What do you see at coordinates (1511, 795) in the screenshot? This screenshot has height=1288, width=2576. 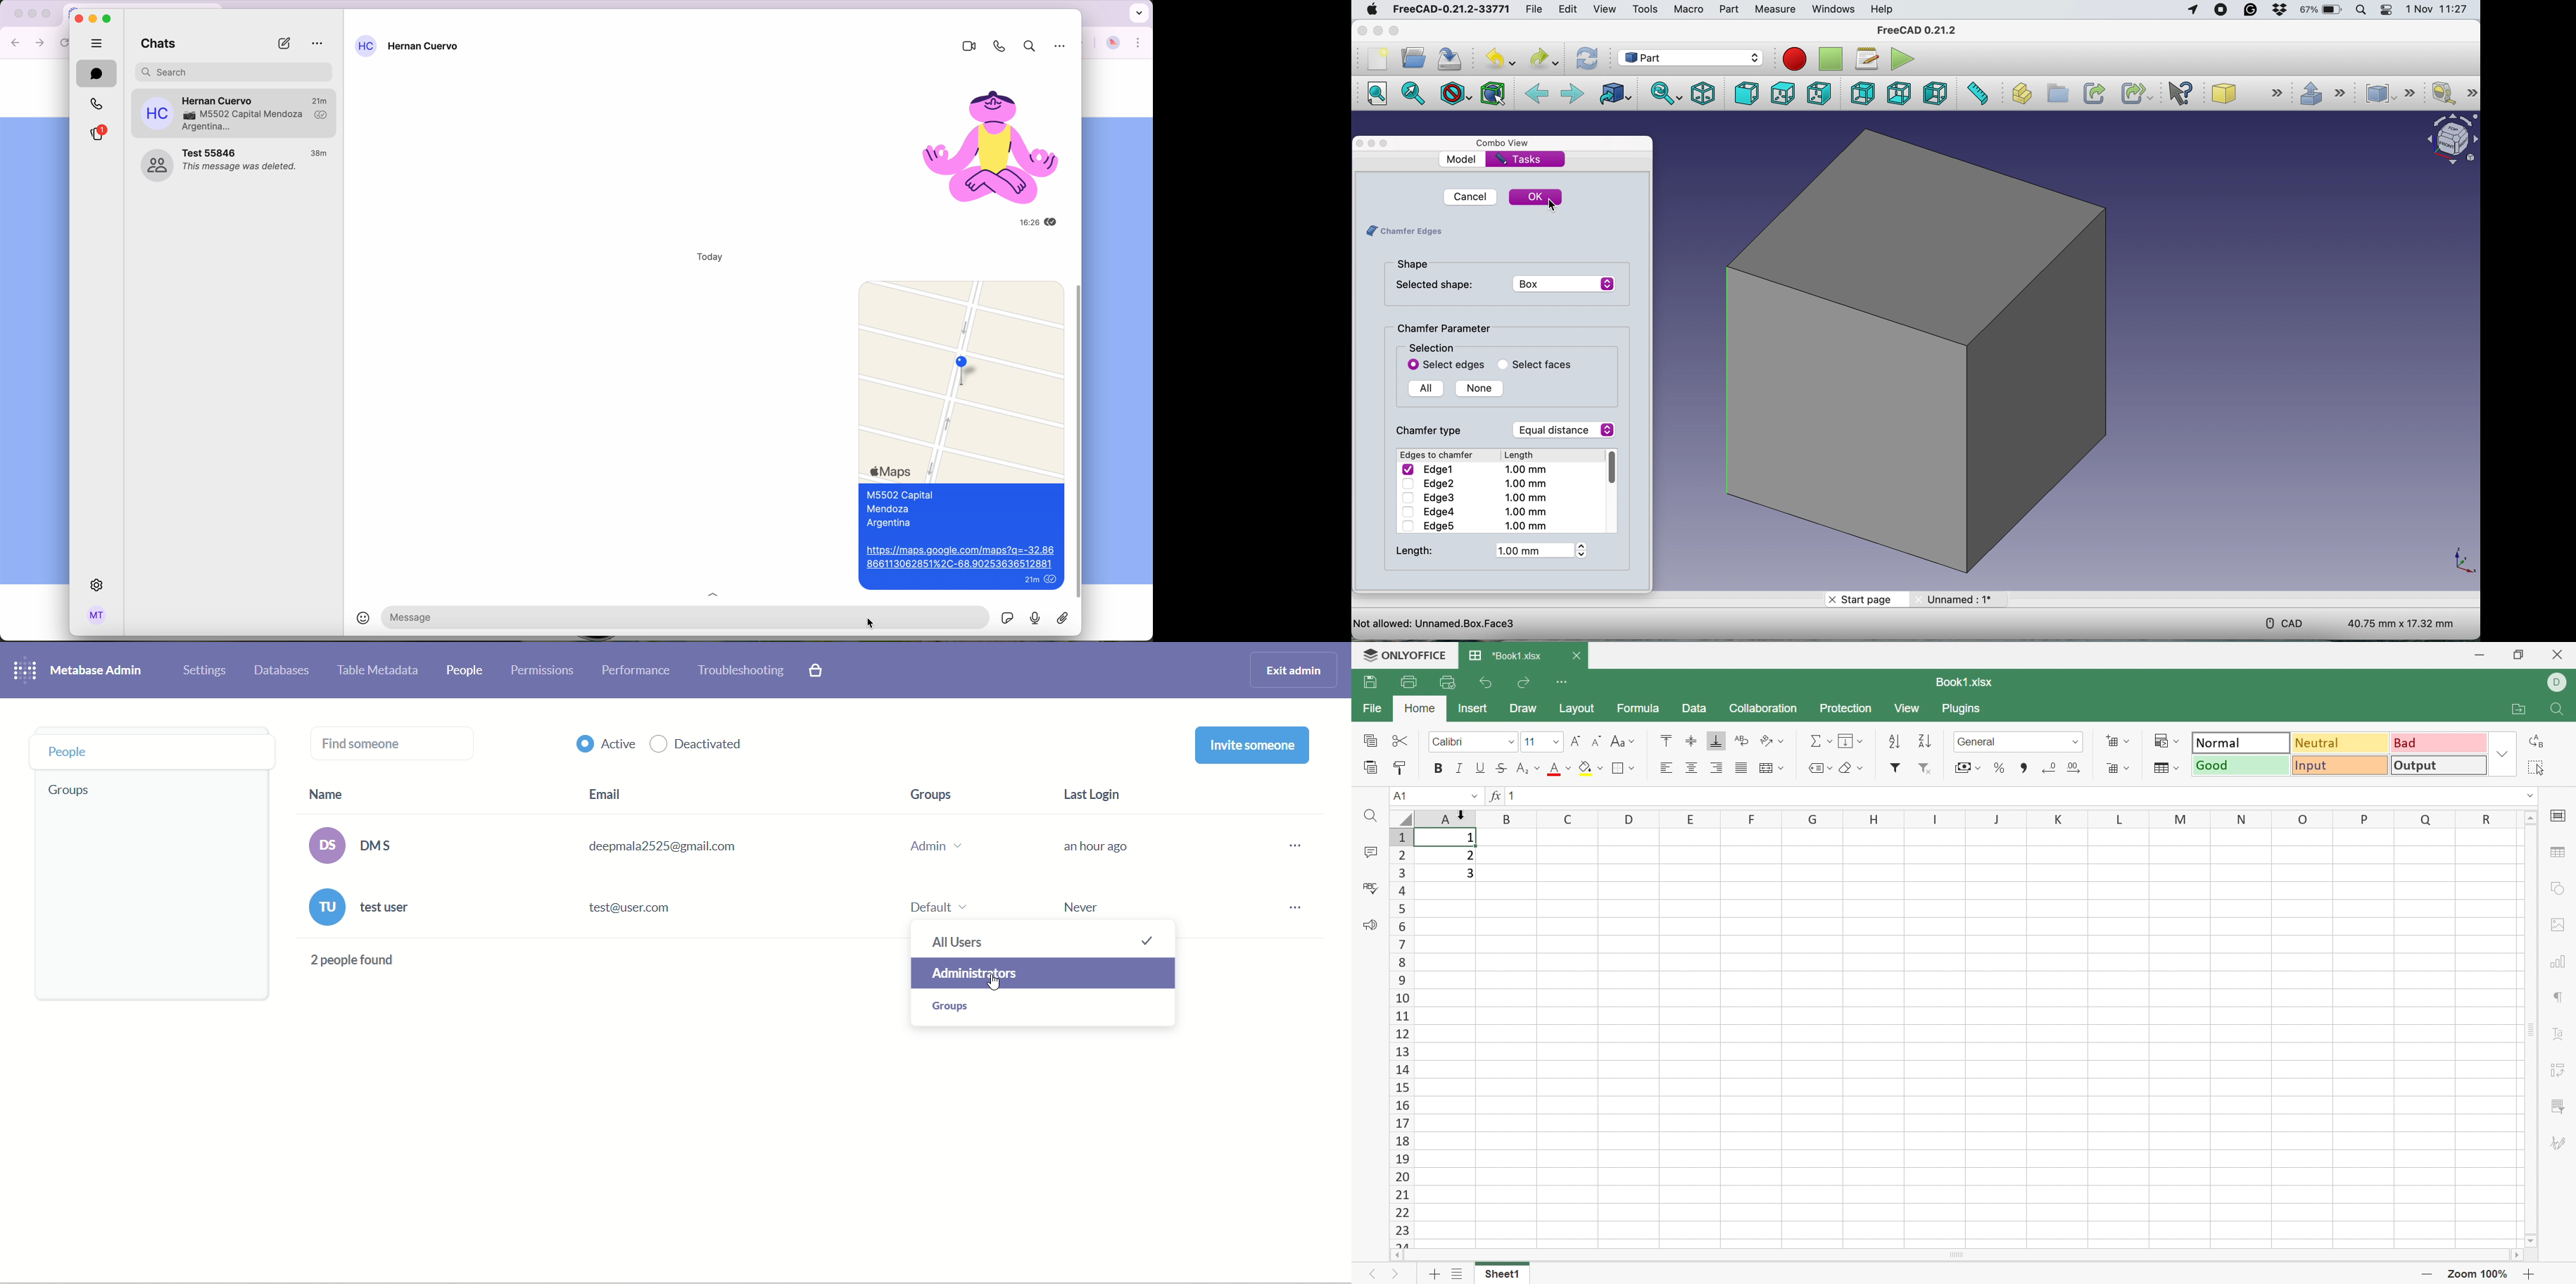 I see `1` at bounding box center [1511, 795].